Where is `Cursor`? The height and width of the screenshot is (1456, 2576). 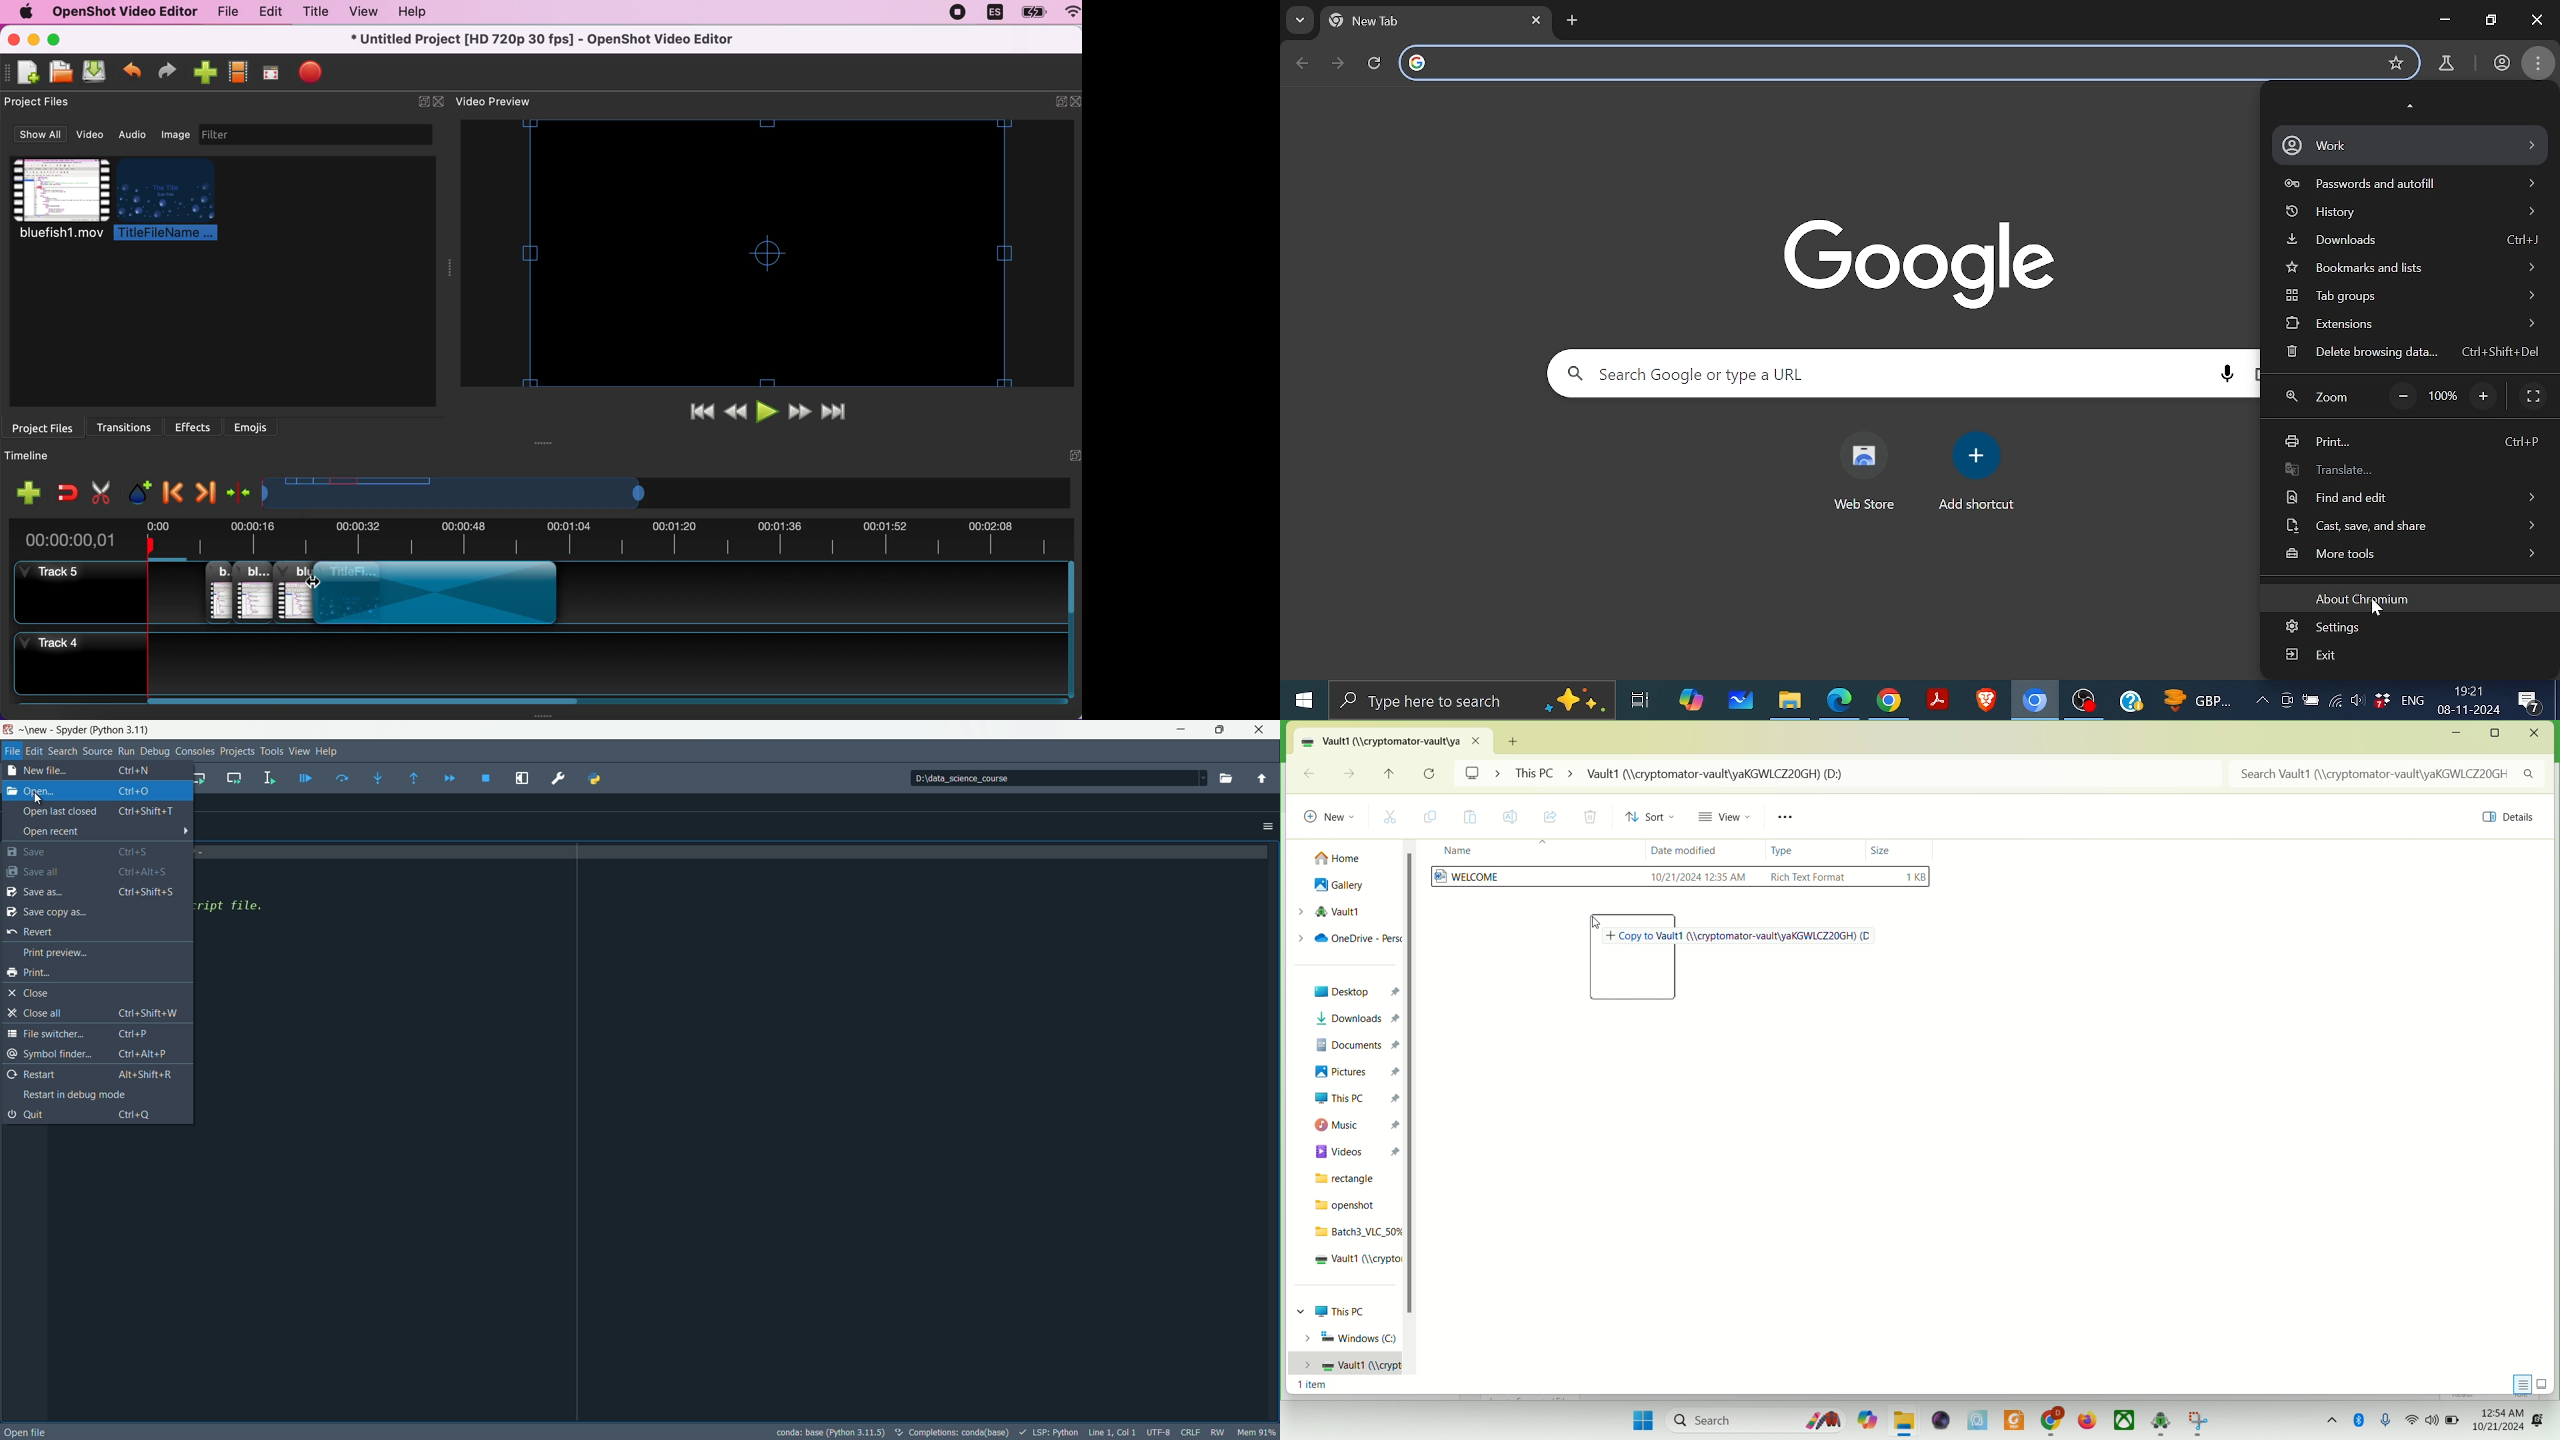
Cursor is located at coordinates (37, 795).